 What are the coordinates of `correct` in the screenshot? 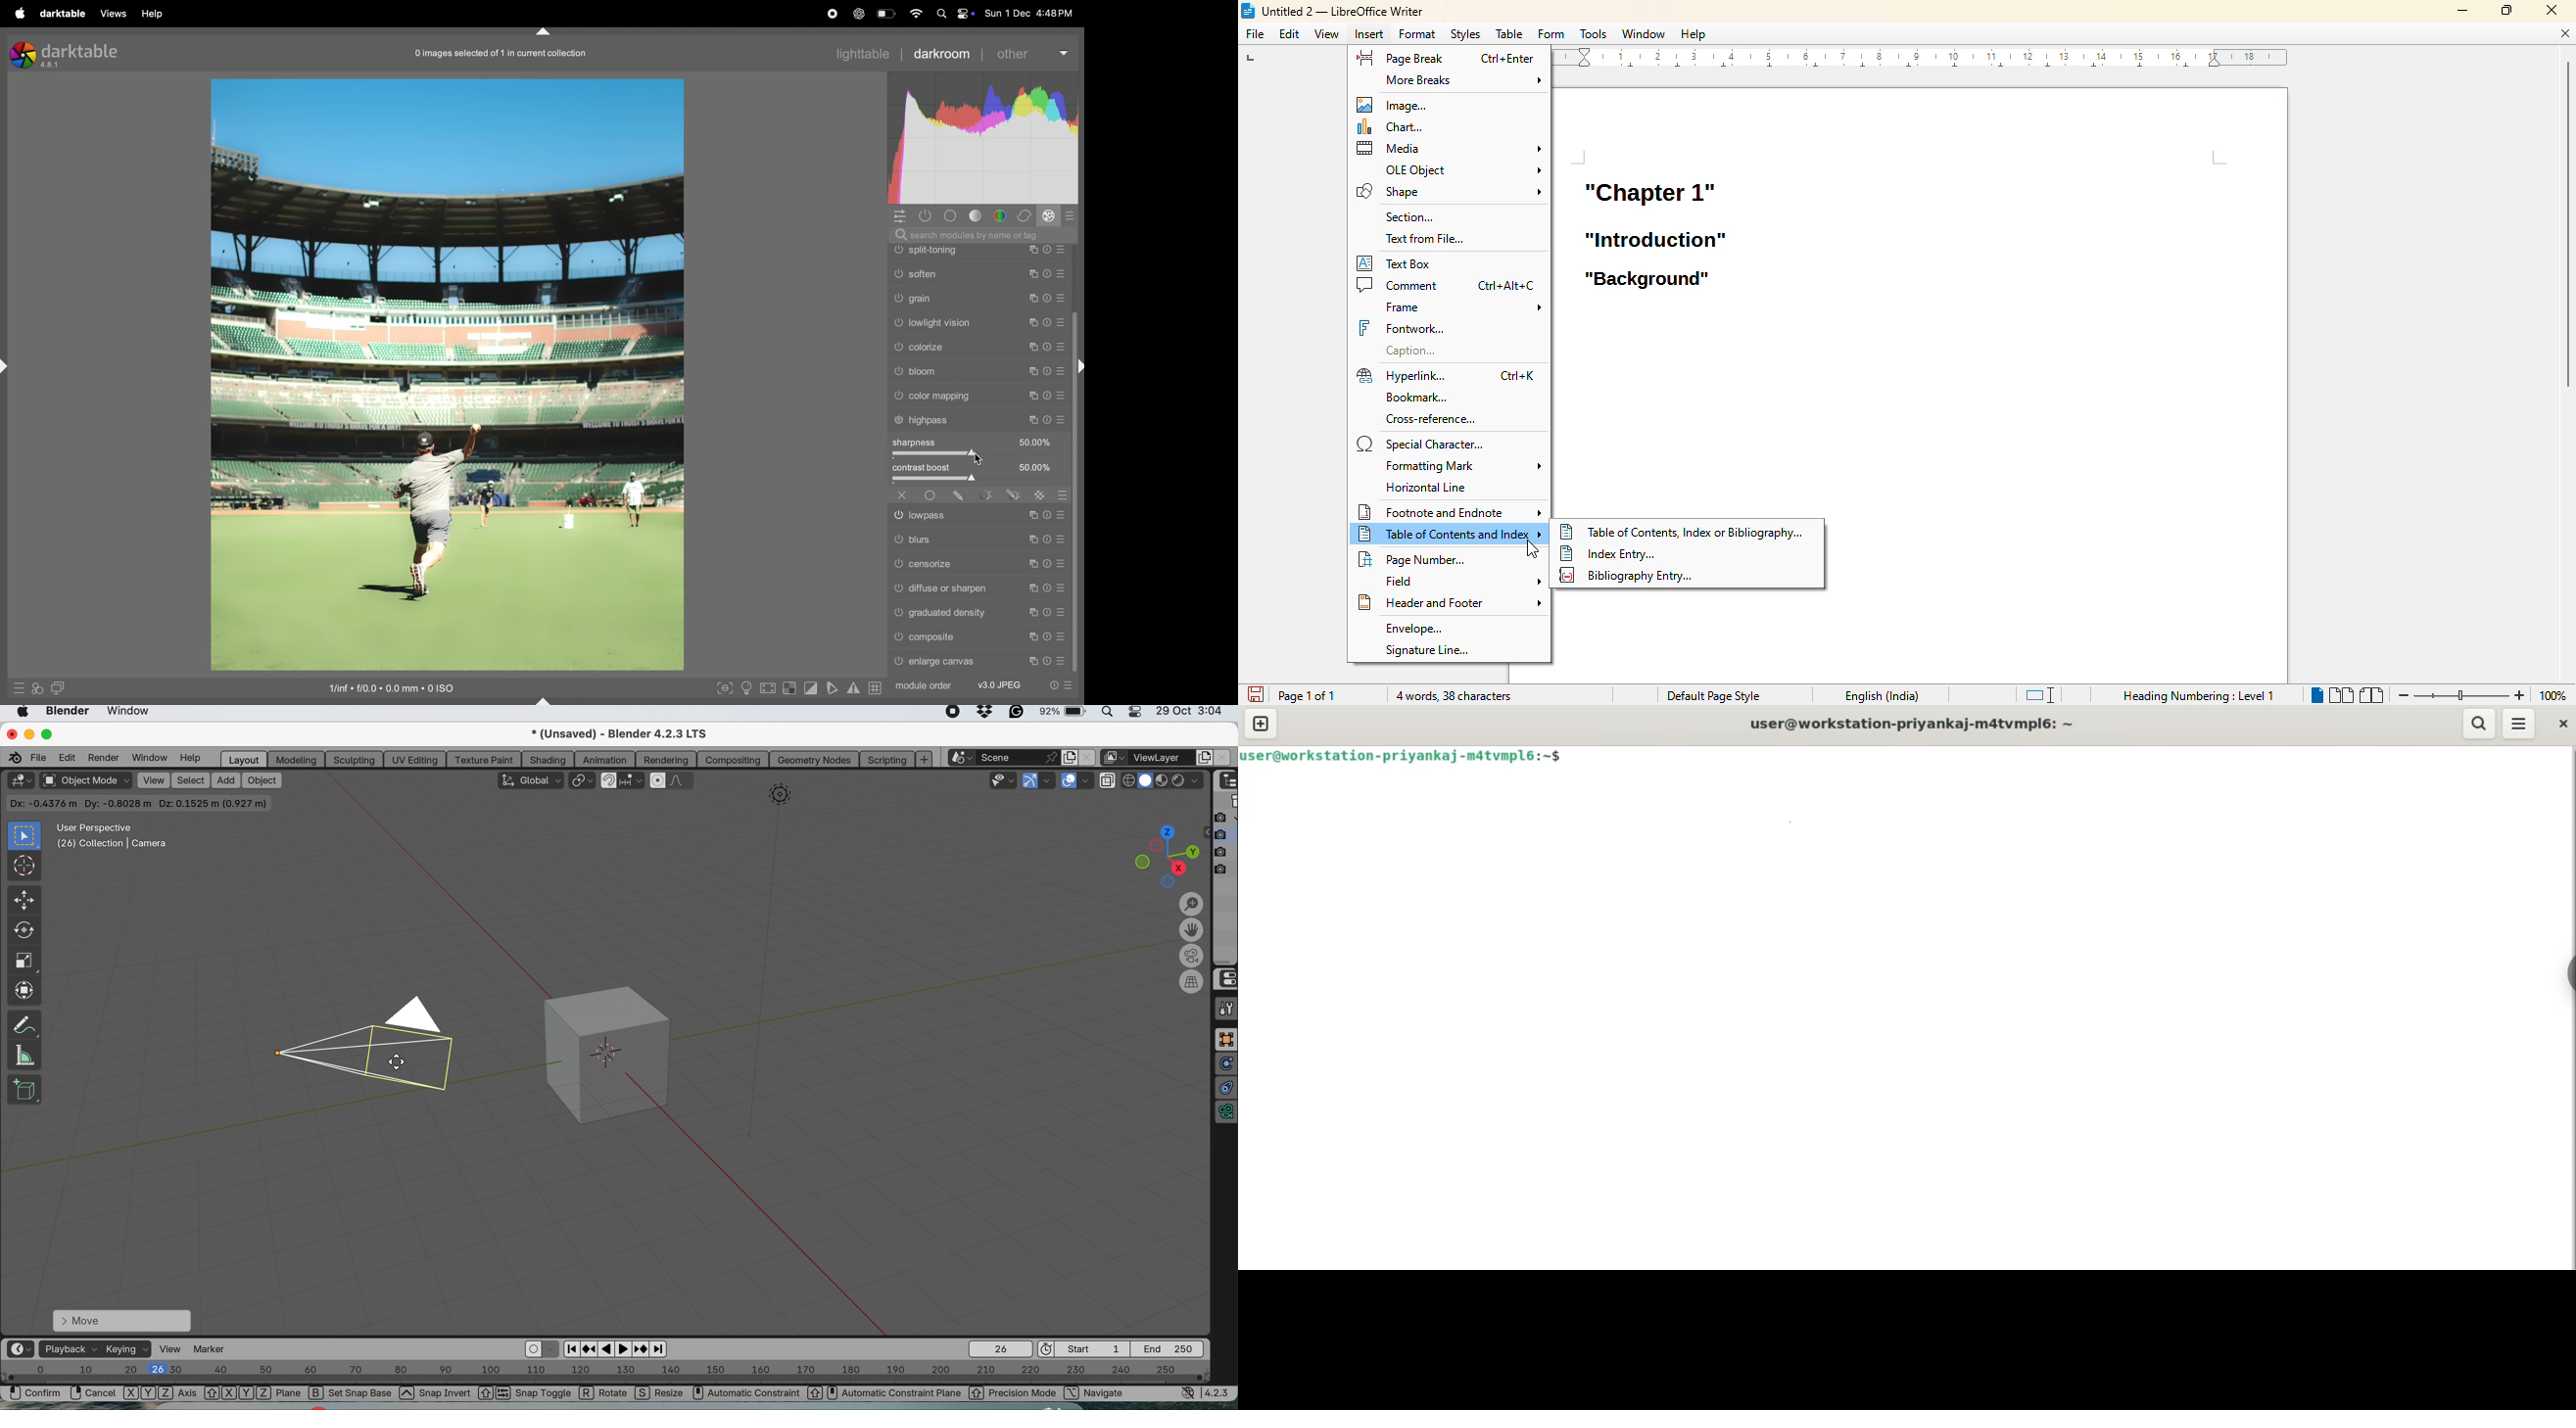 It's located at (1025, 215).